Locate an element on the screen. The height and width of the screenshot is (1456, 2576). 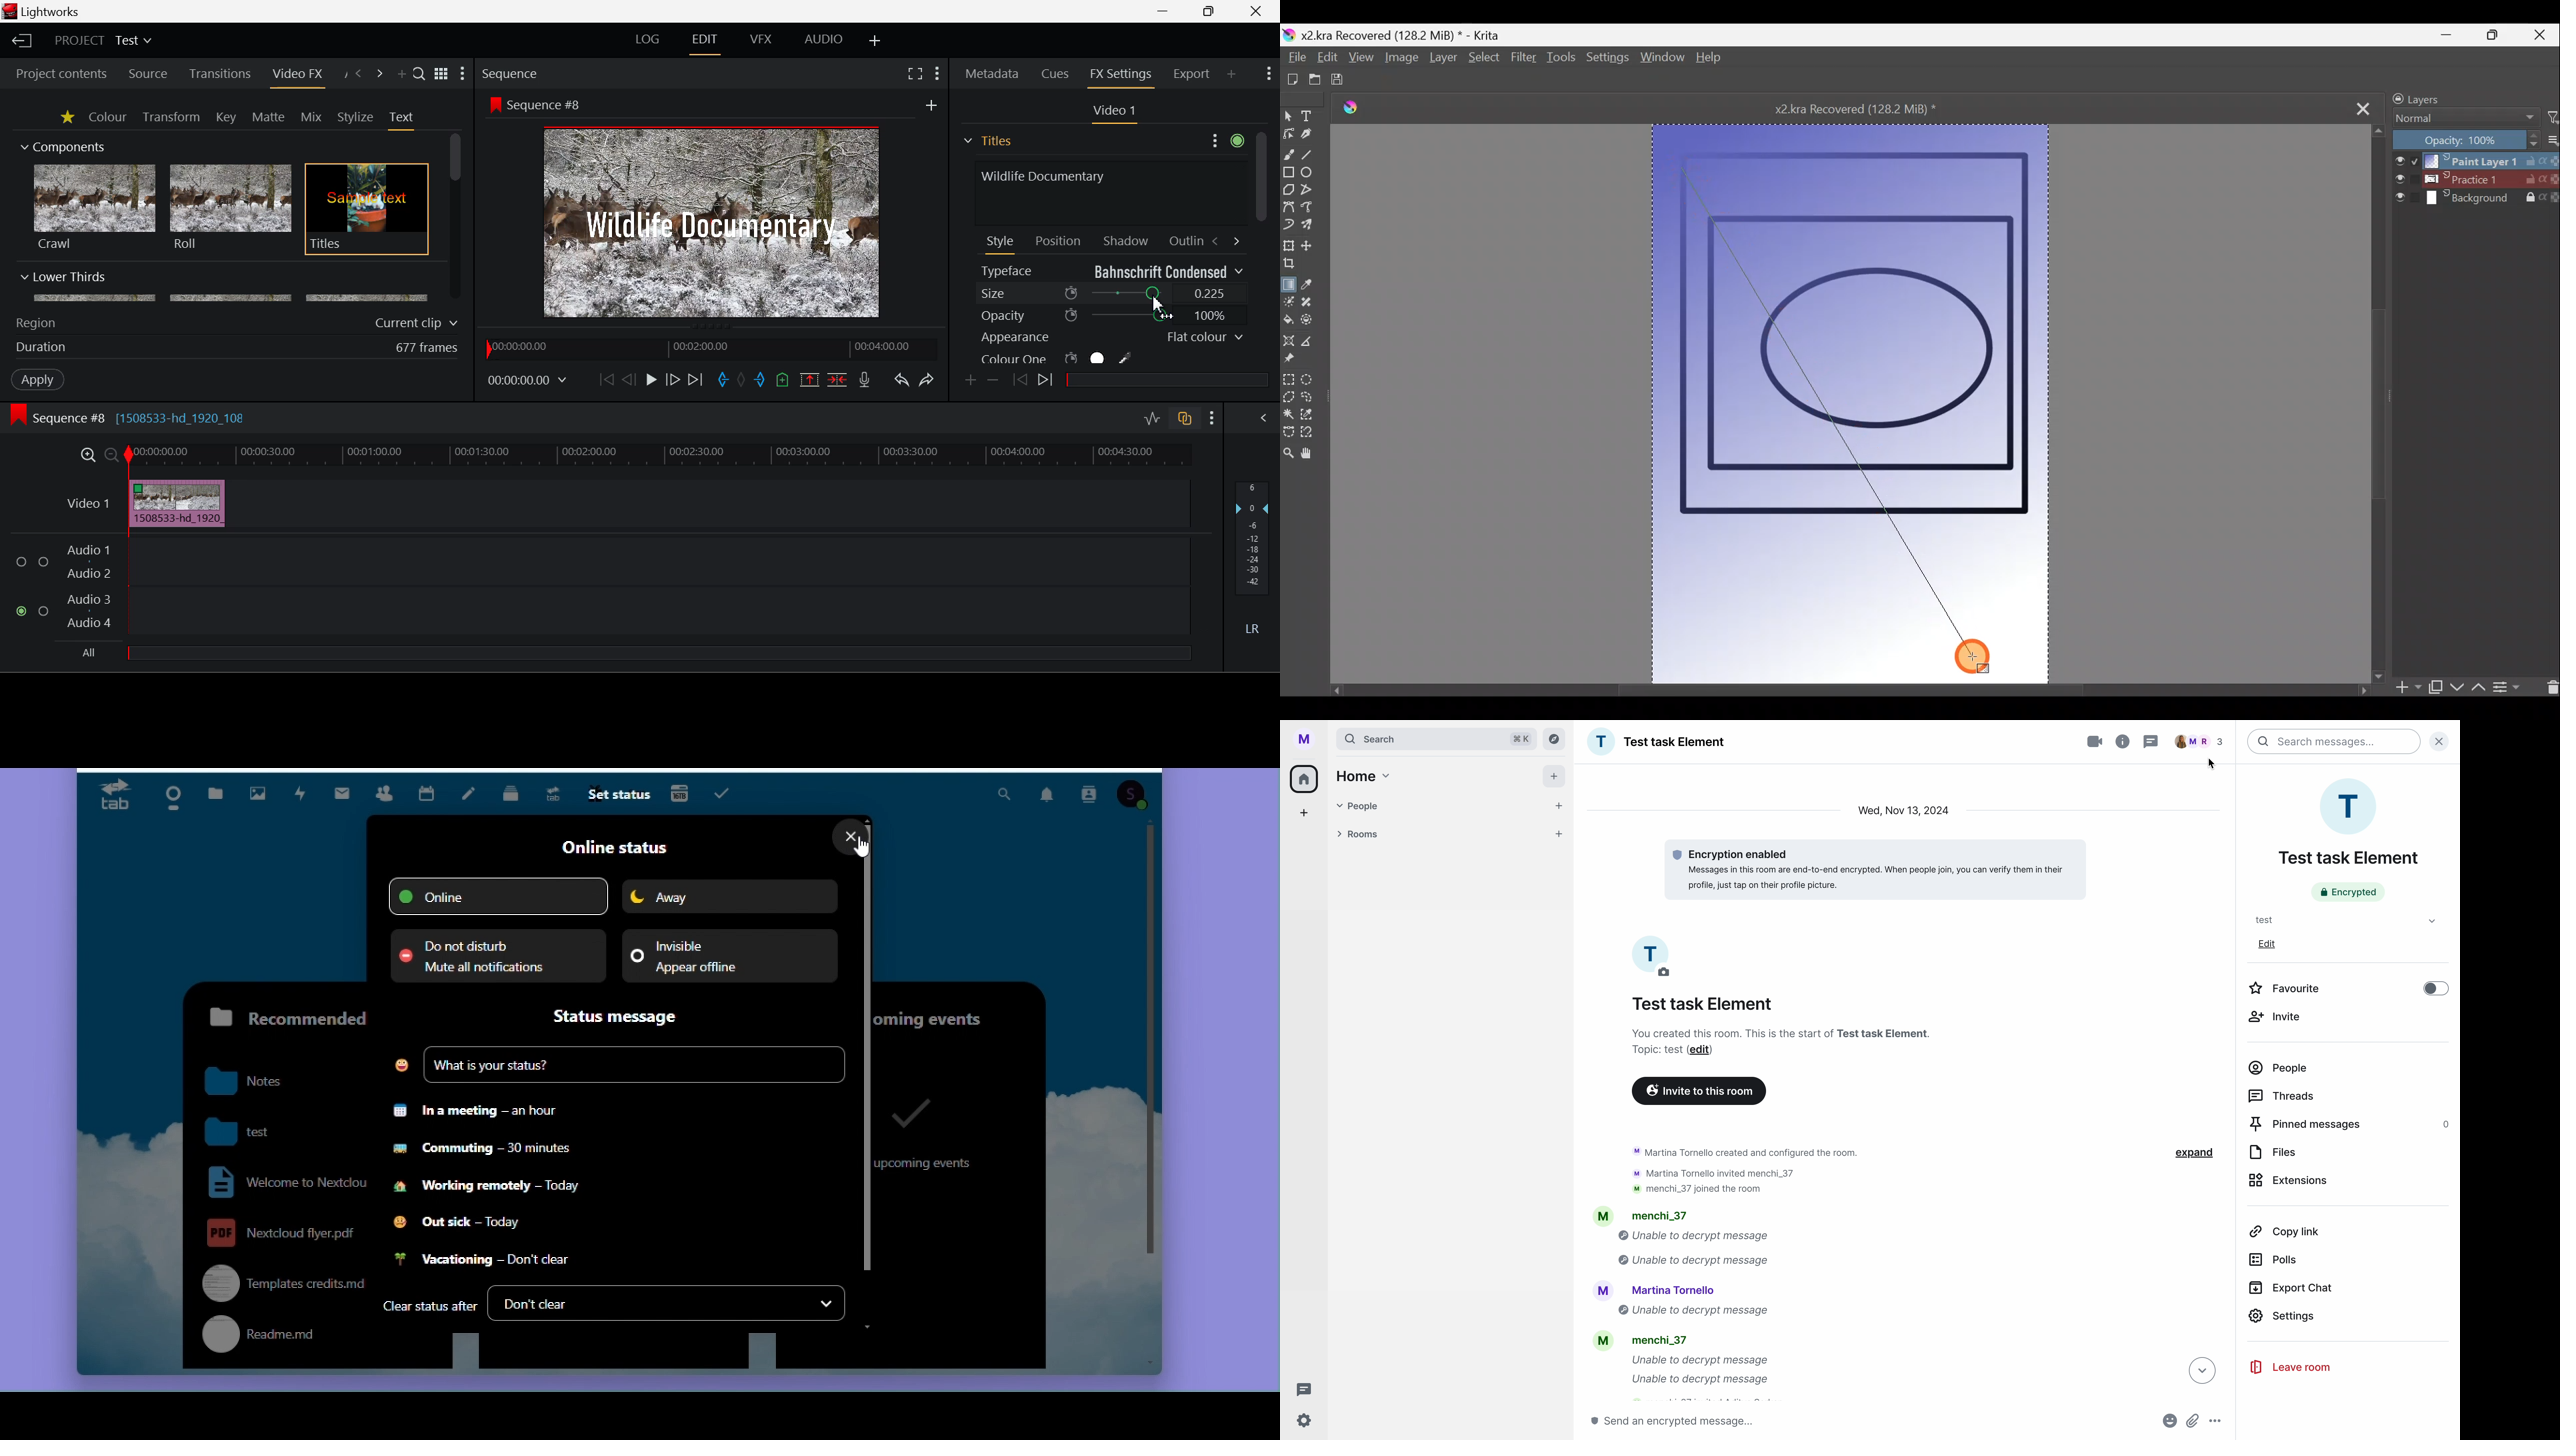
Crop the image to an area is located at coordinates (1293, 265).